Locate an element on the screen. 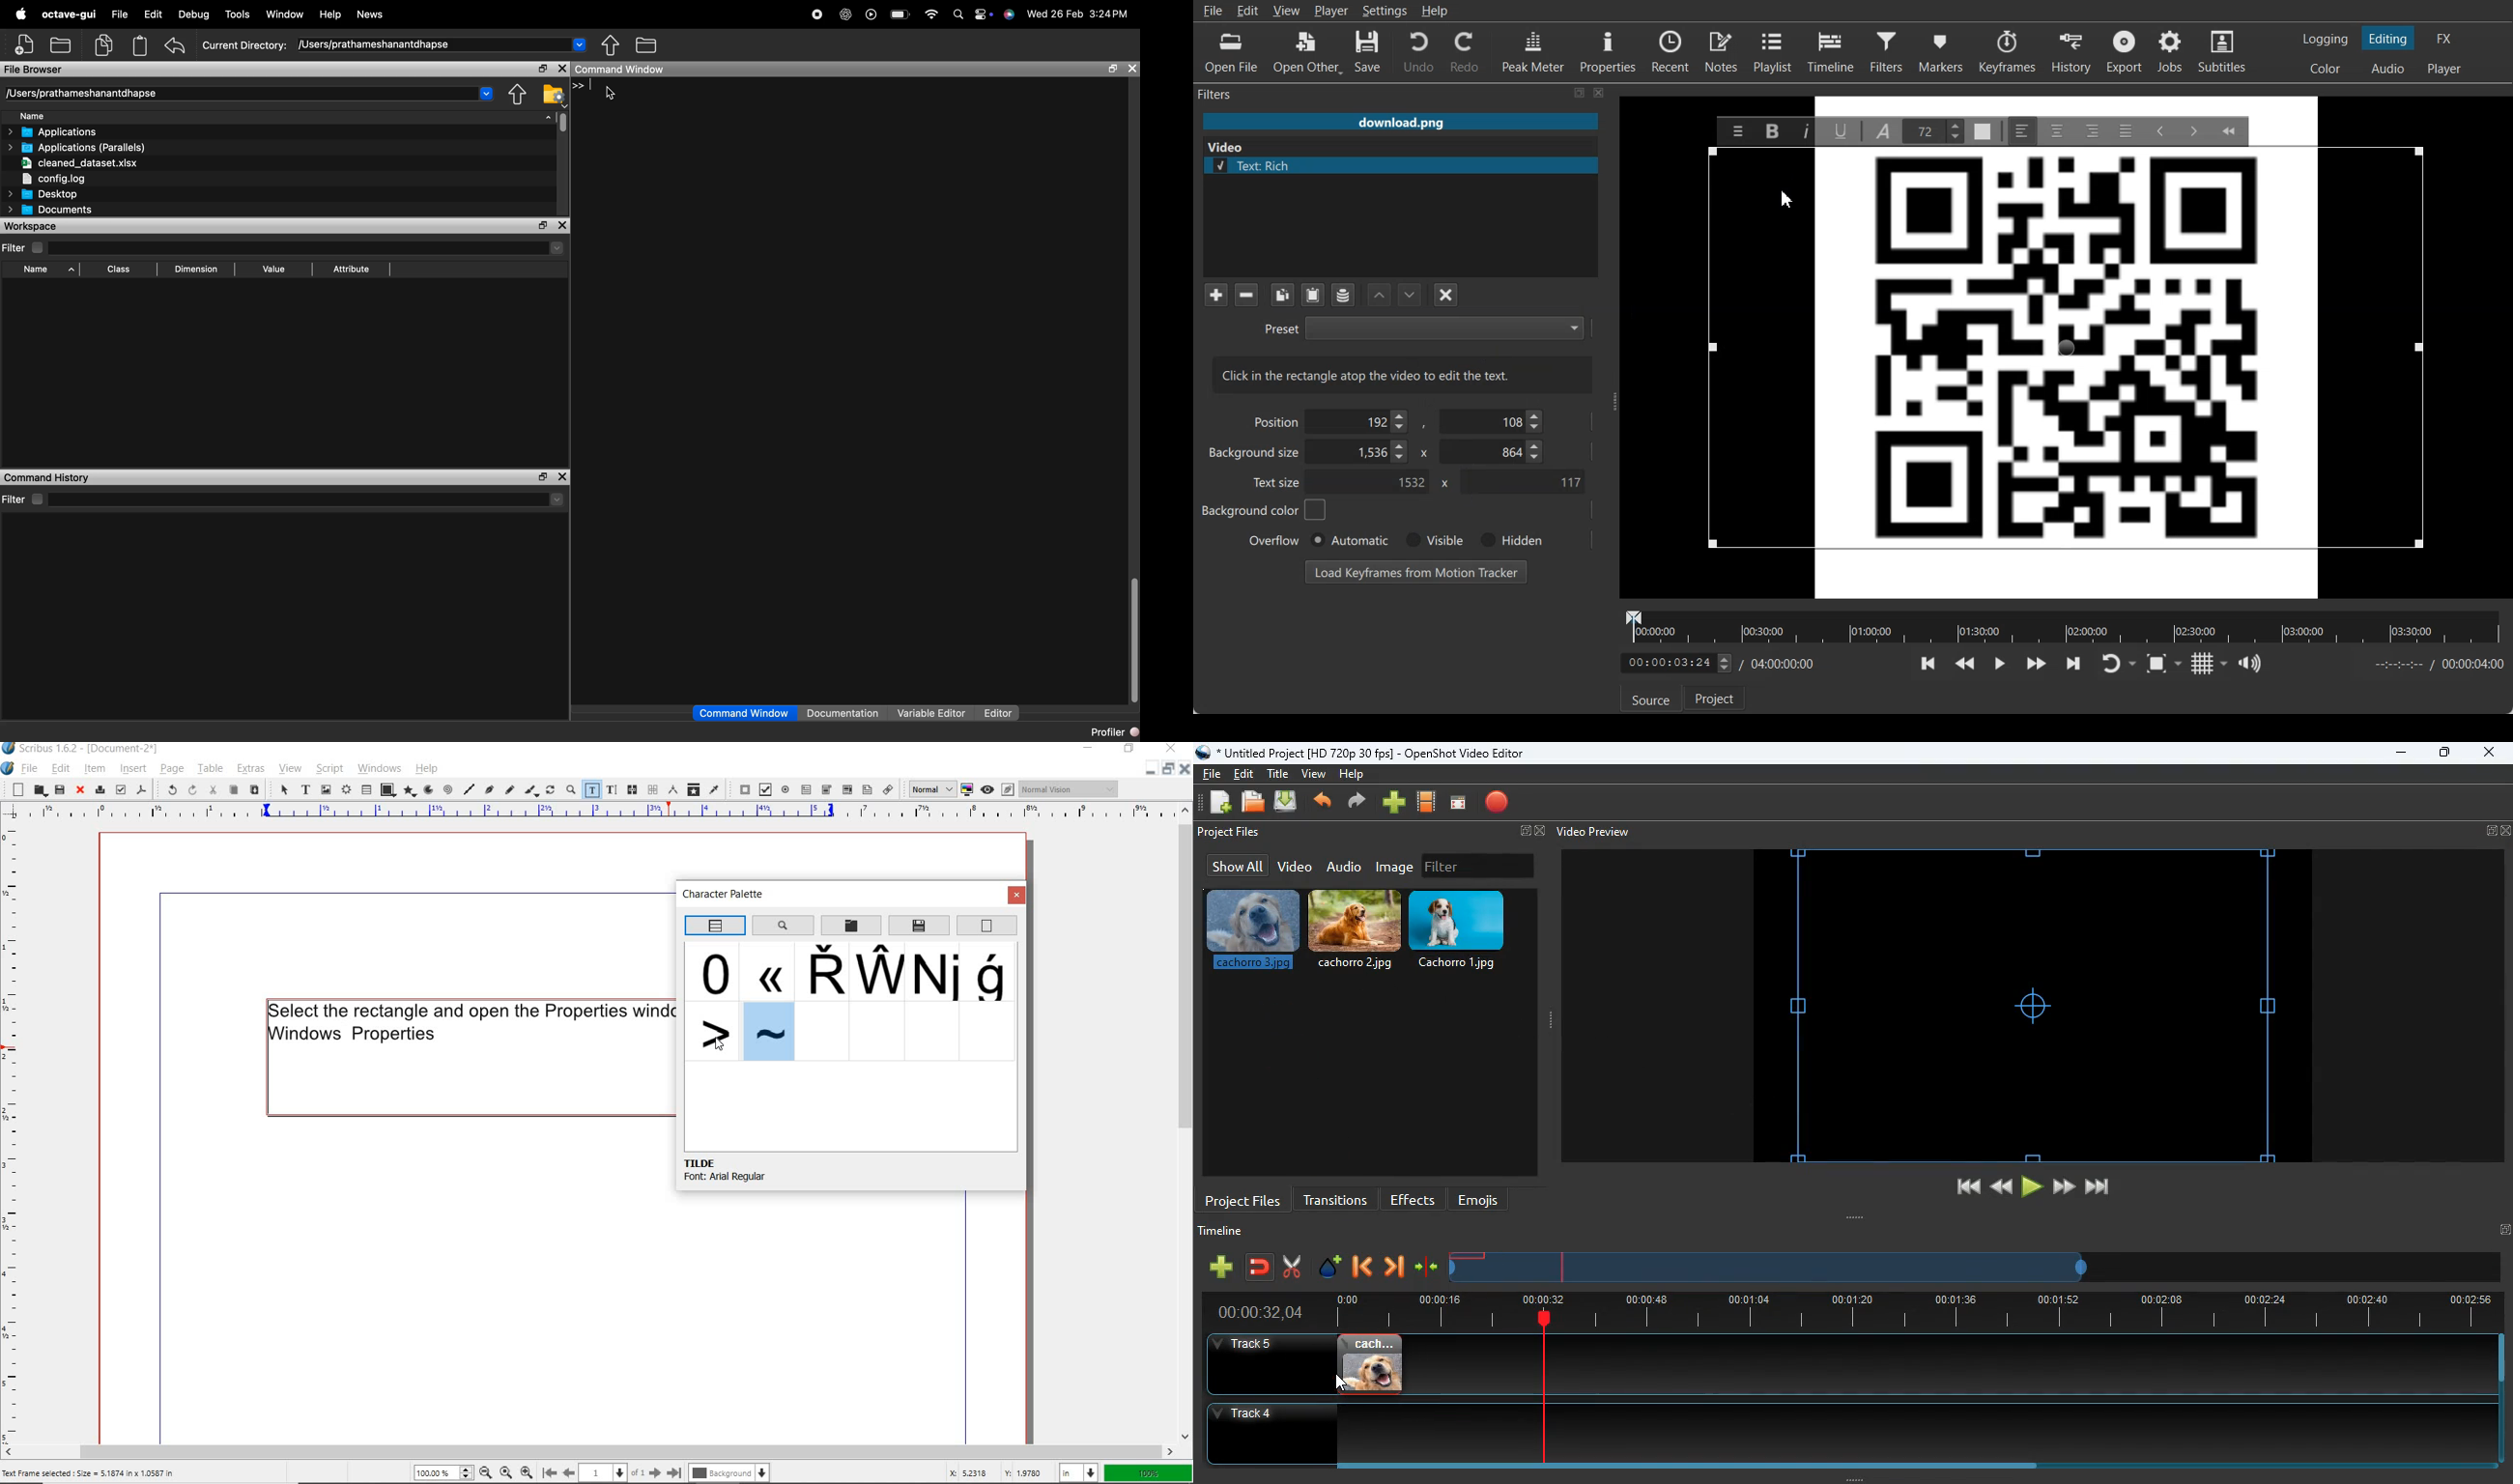  shape is located at coordinates (388, 789).